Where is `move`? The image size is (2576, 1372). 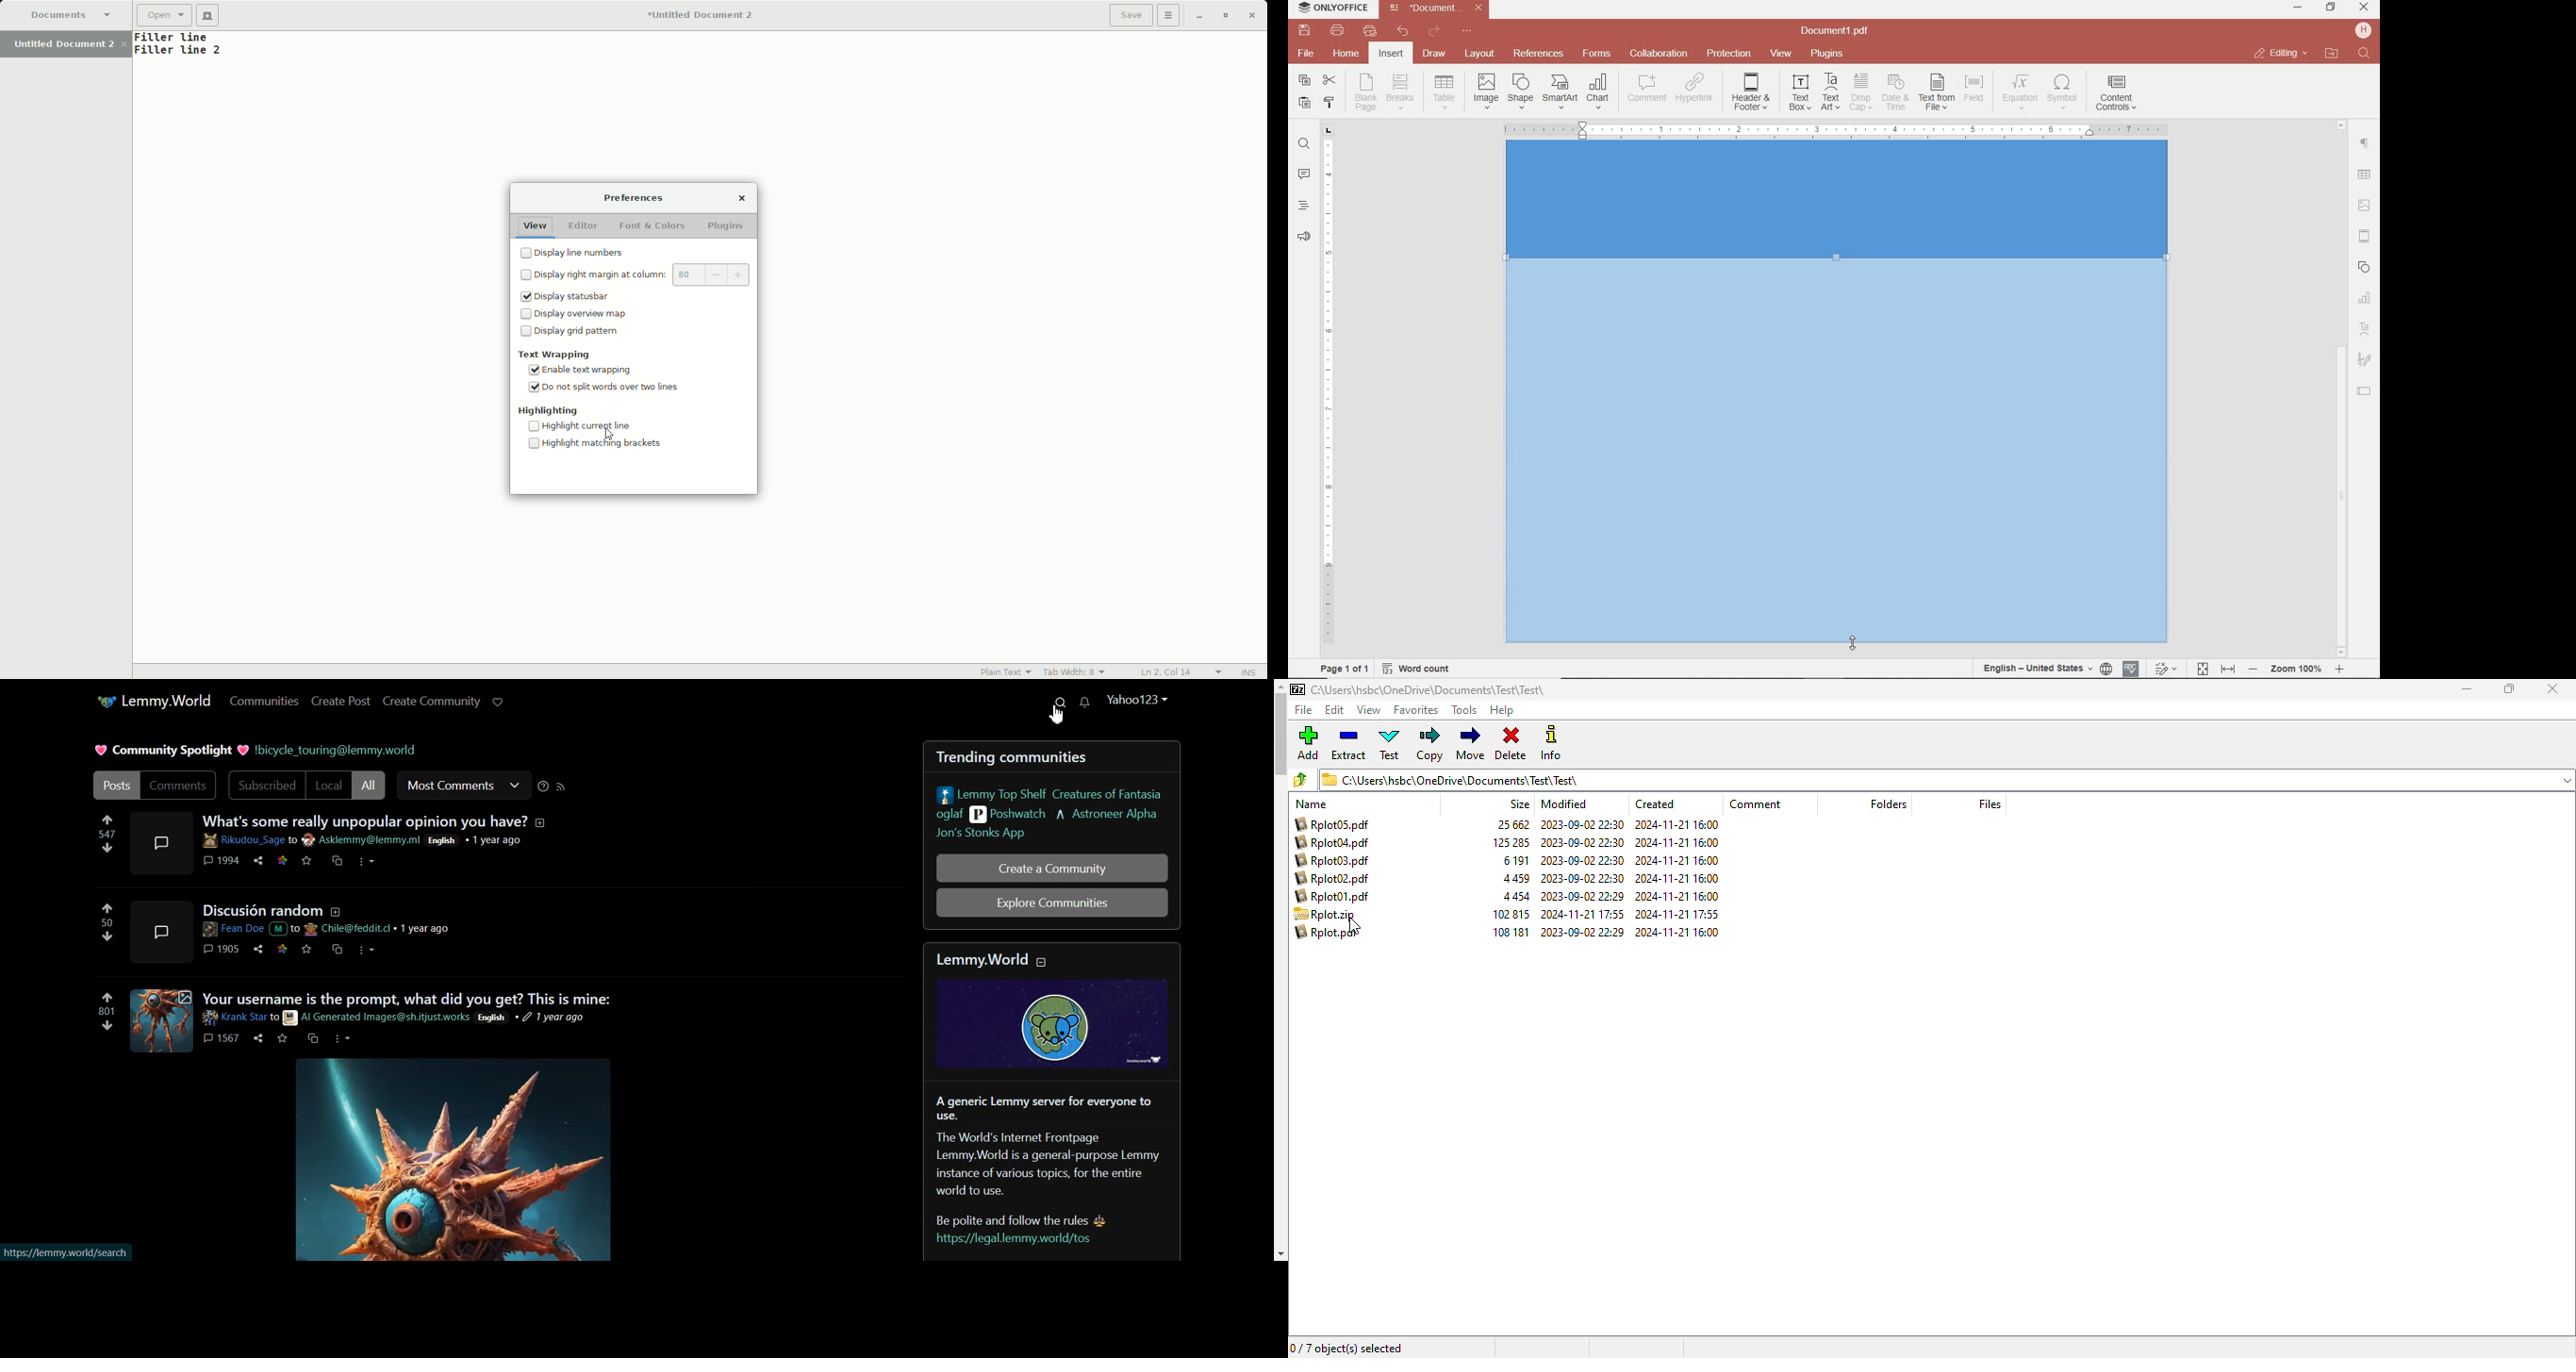
move is located at coordinates (1470, 743).